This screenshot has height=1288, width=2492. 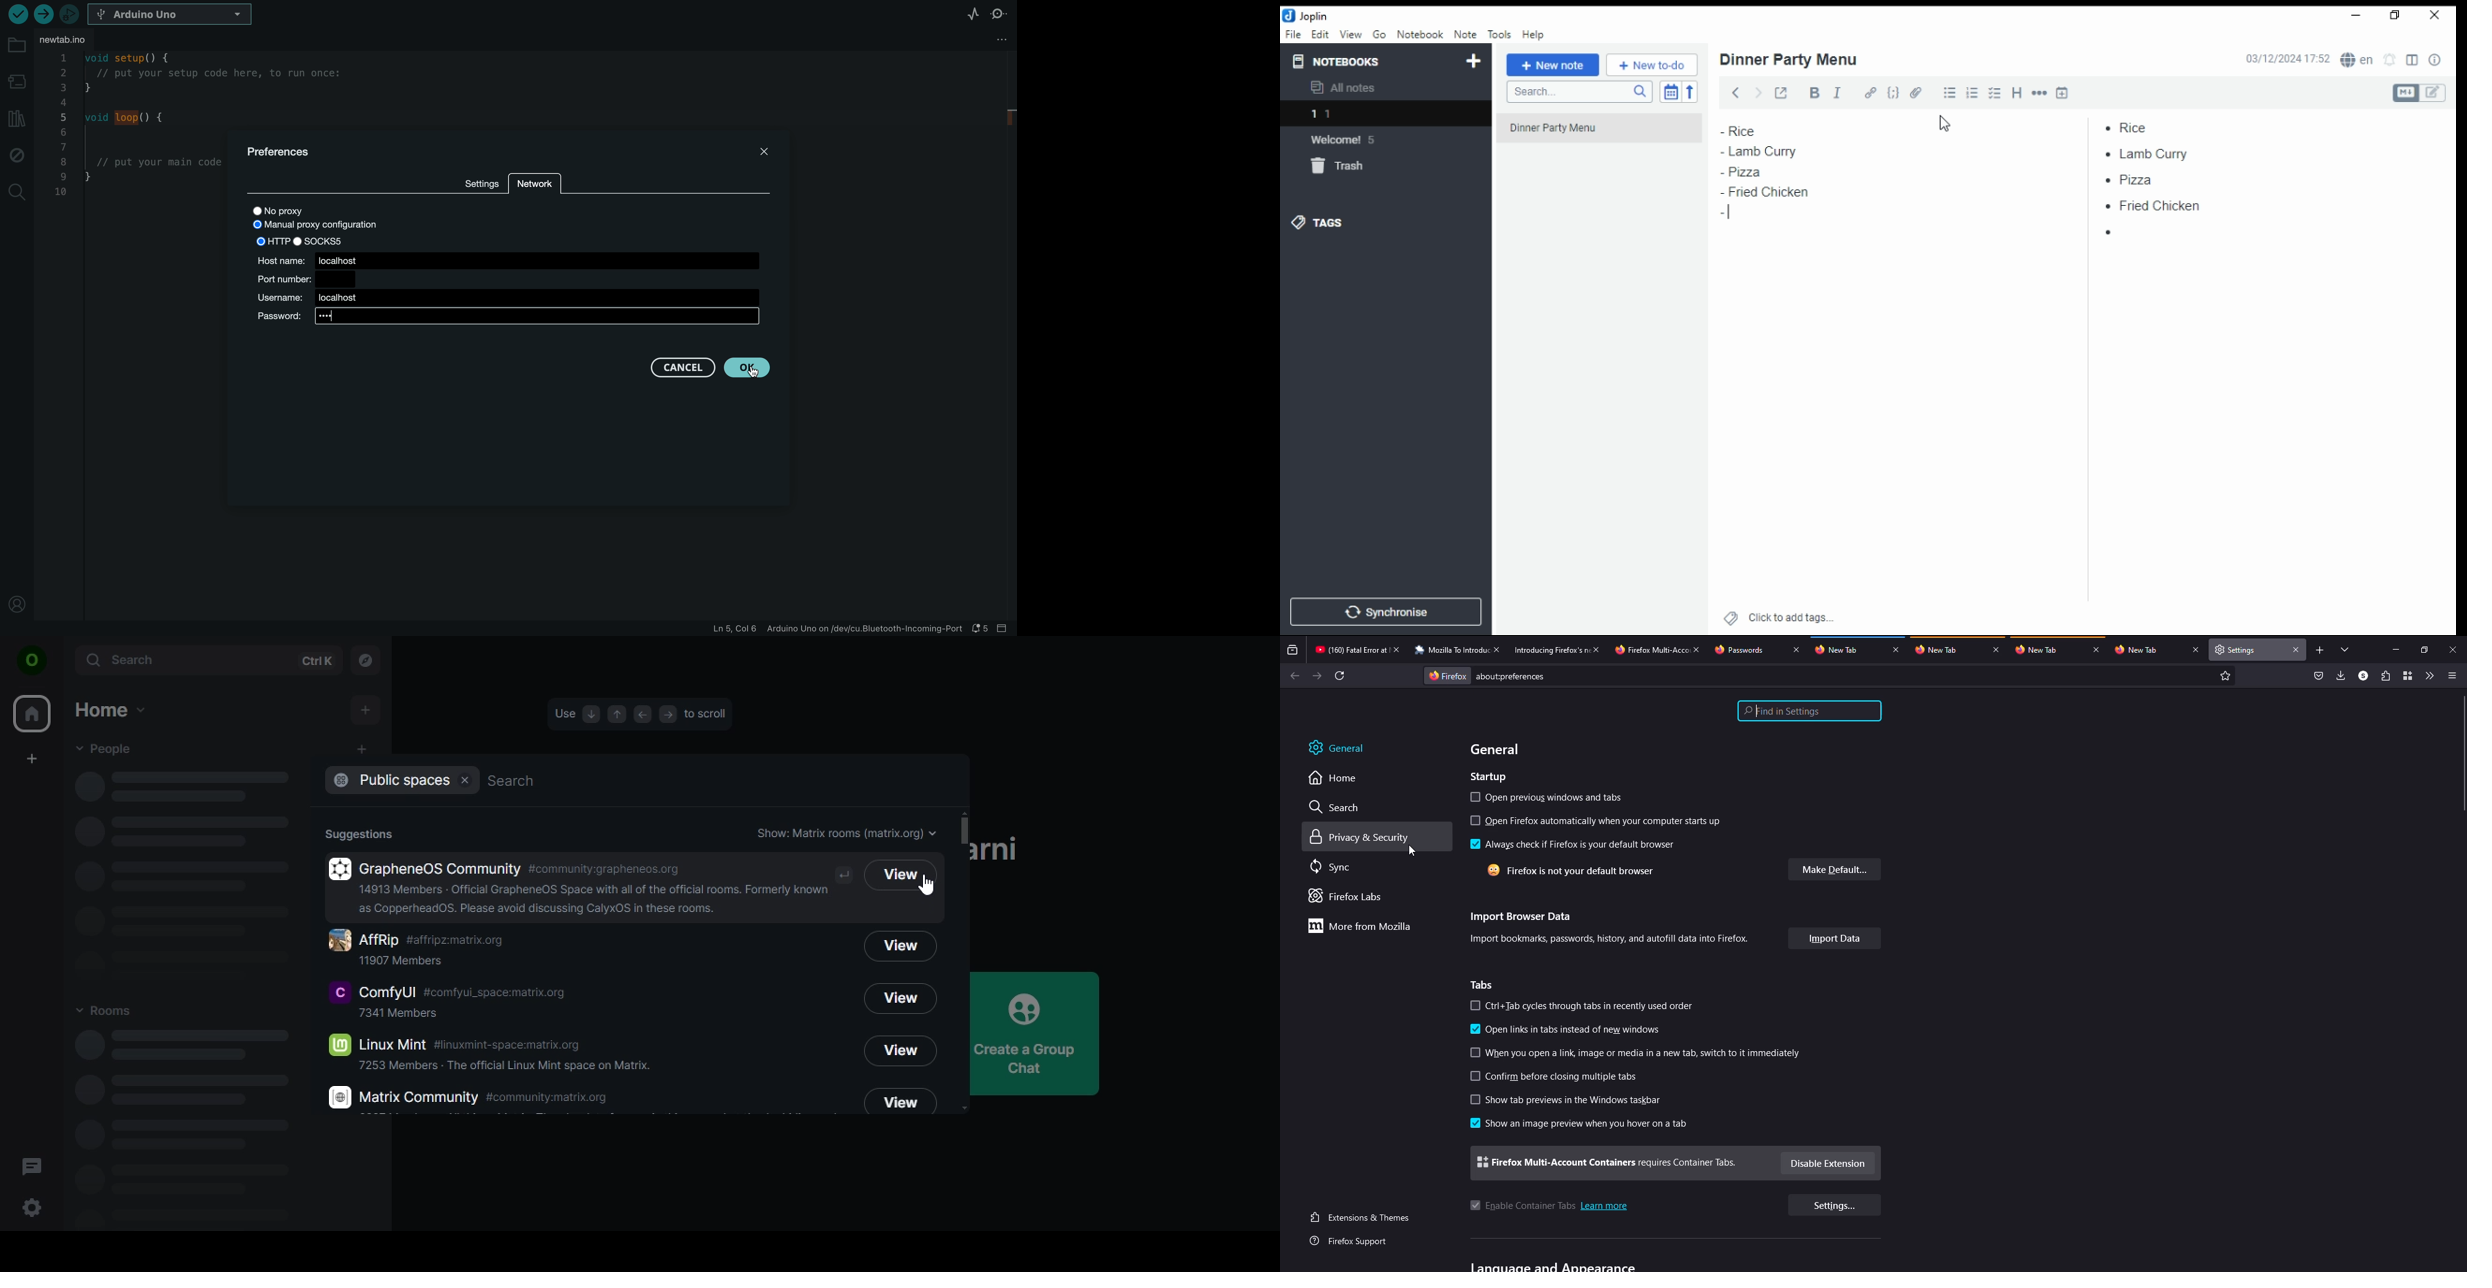 I want to click on firefox is not your default browser, so click(x=1575, y=870).